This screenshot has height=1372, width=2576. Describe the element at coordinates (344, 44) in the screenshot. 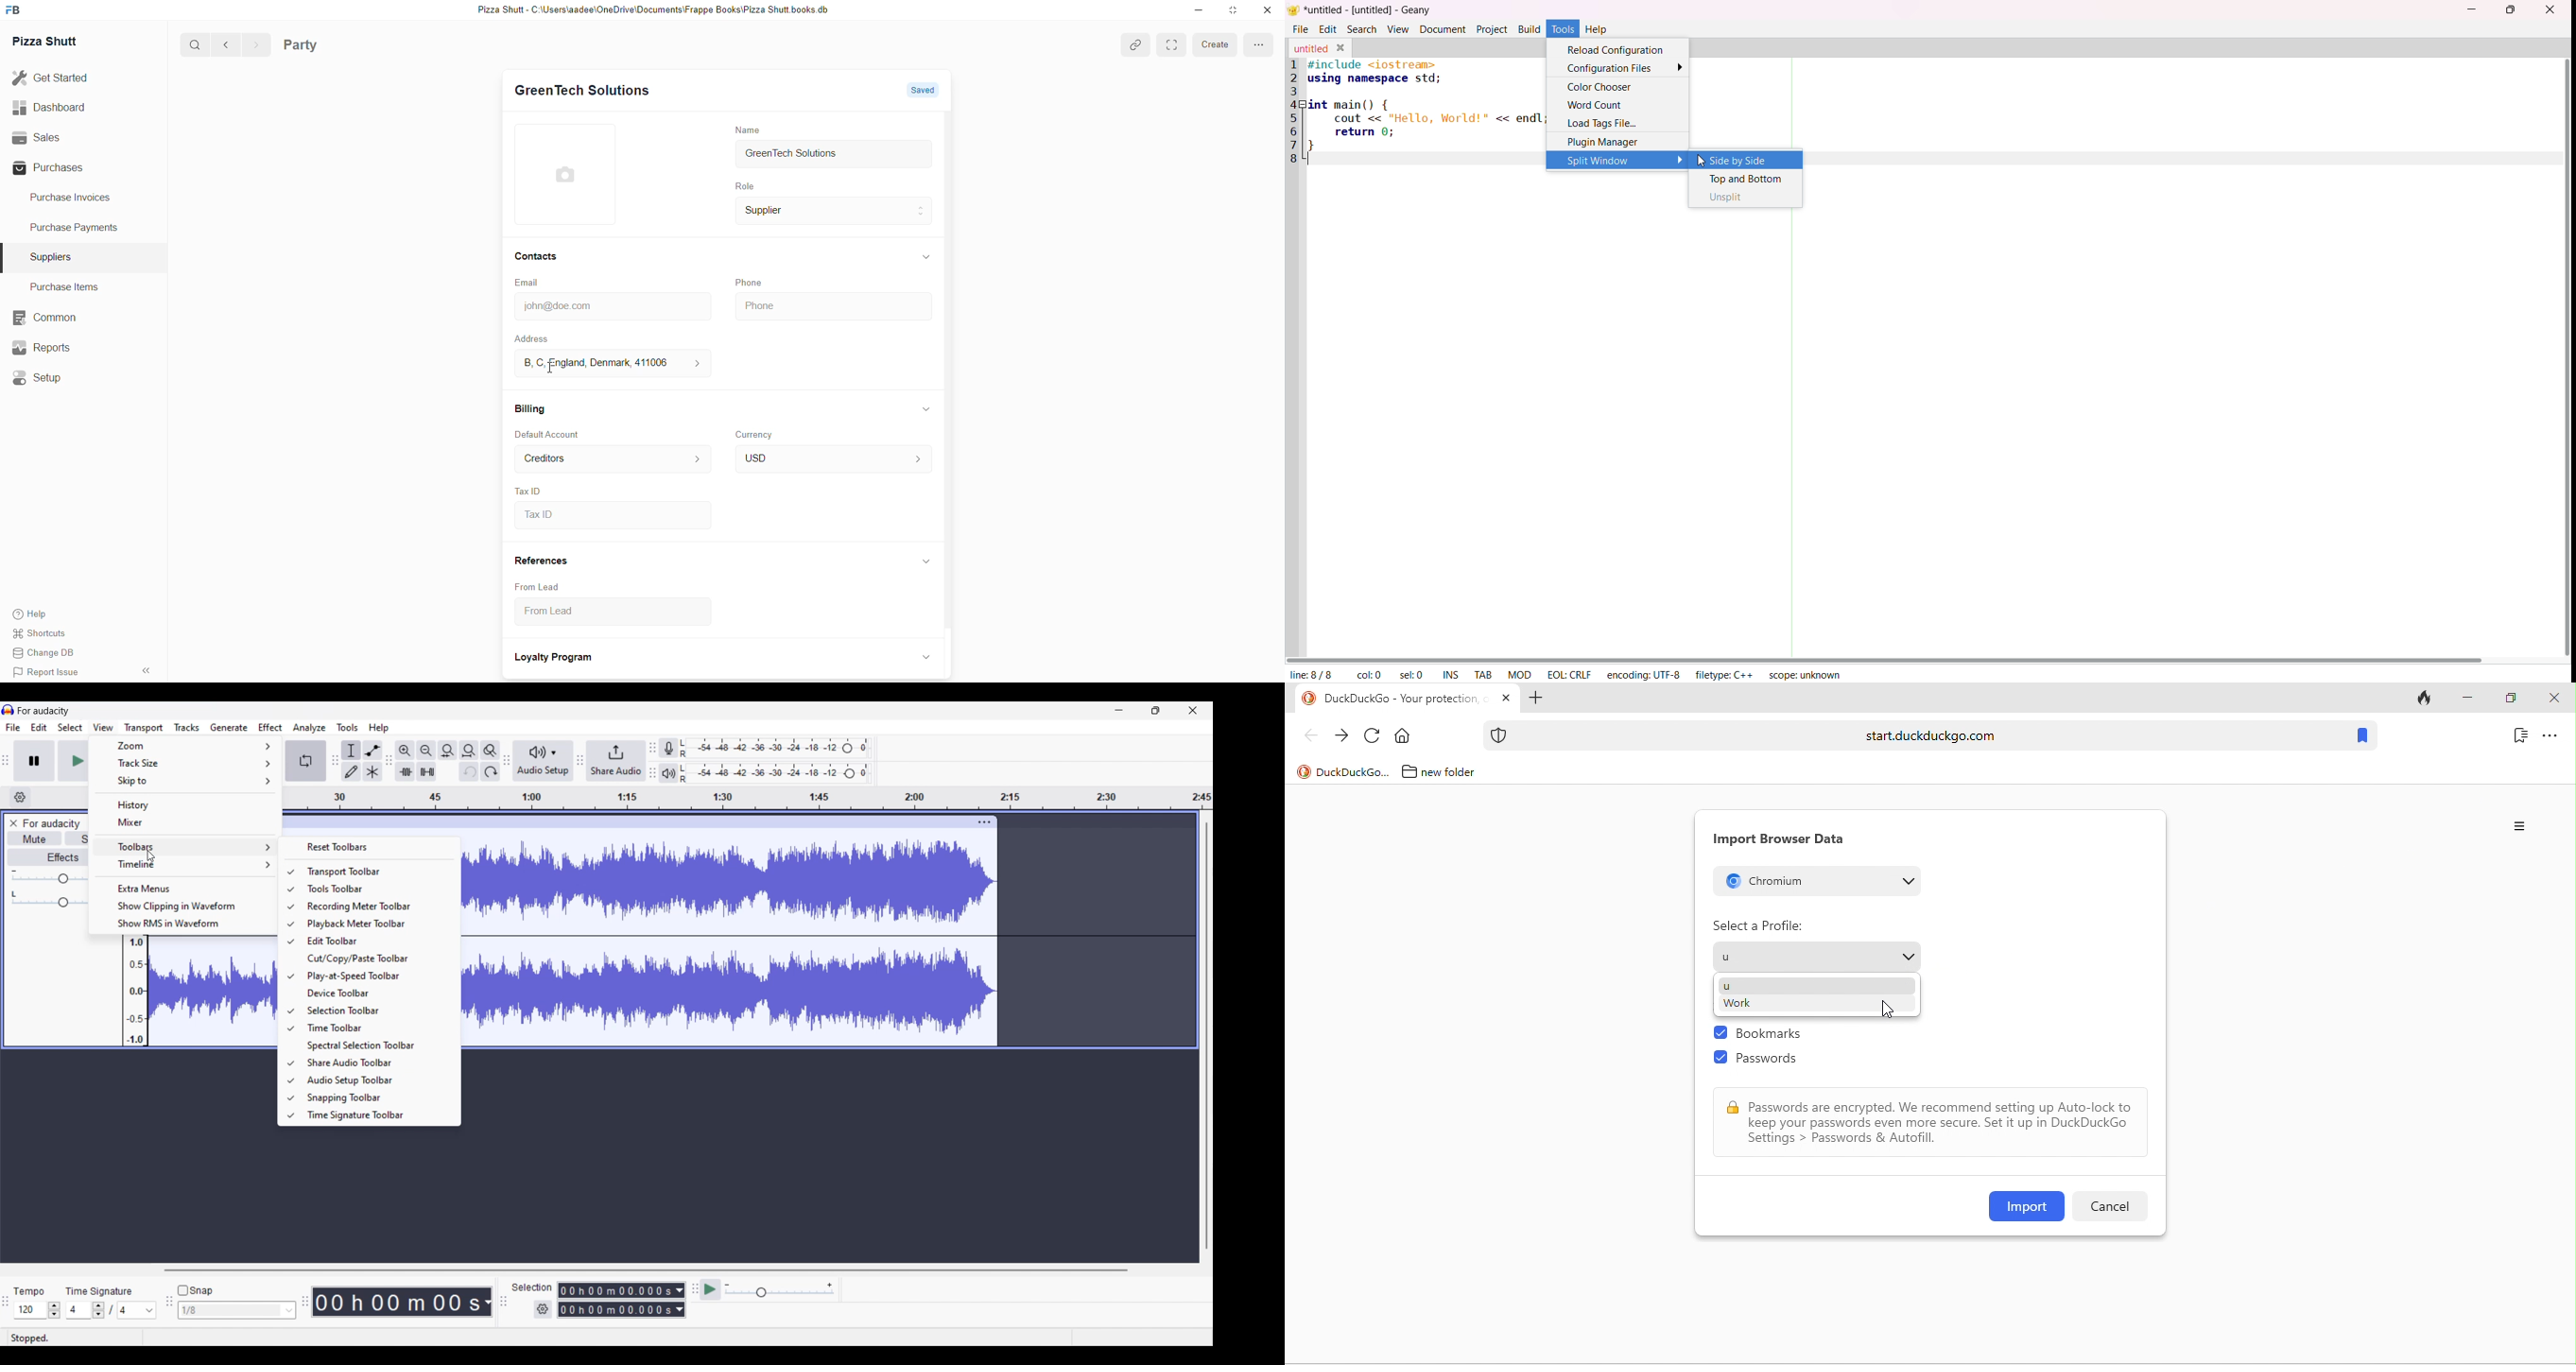

I see `Purchase Invoice` at that location.